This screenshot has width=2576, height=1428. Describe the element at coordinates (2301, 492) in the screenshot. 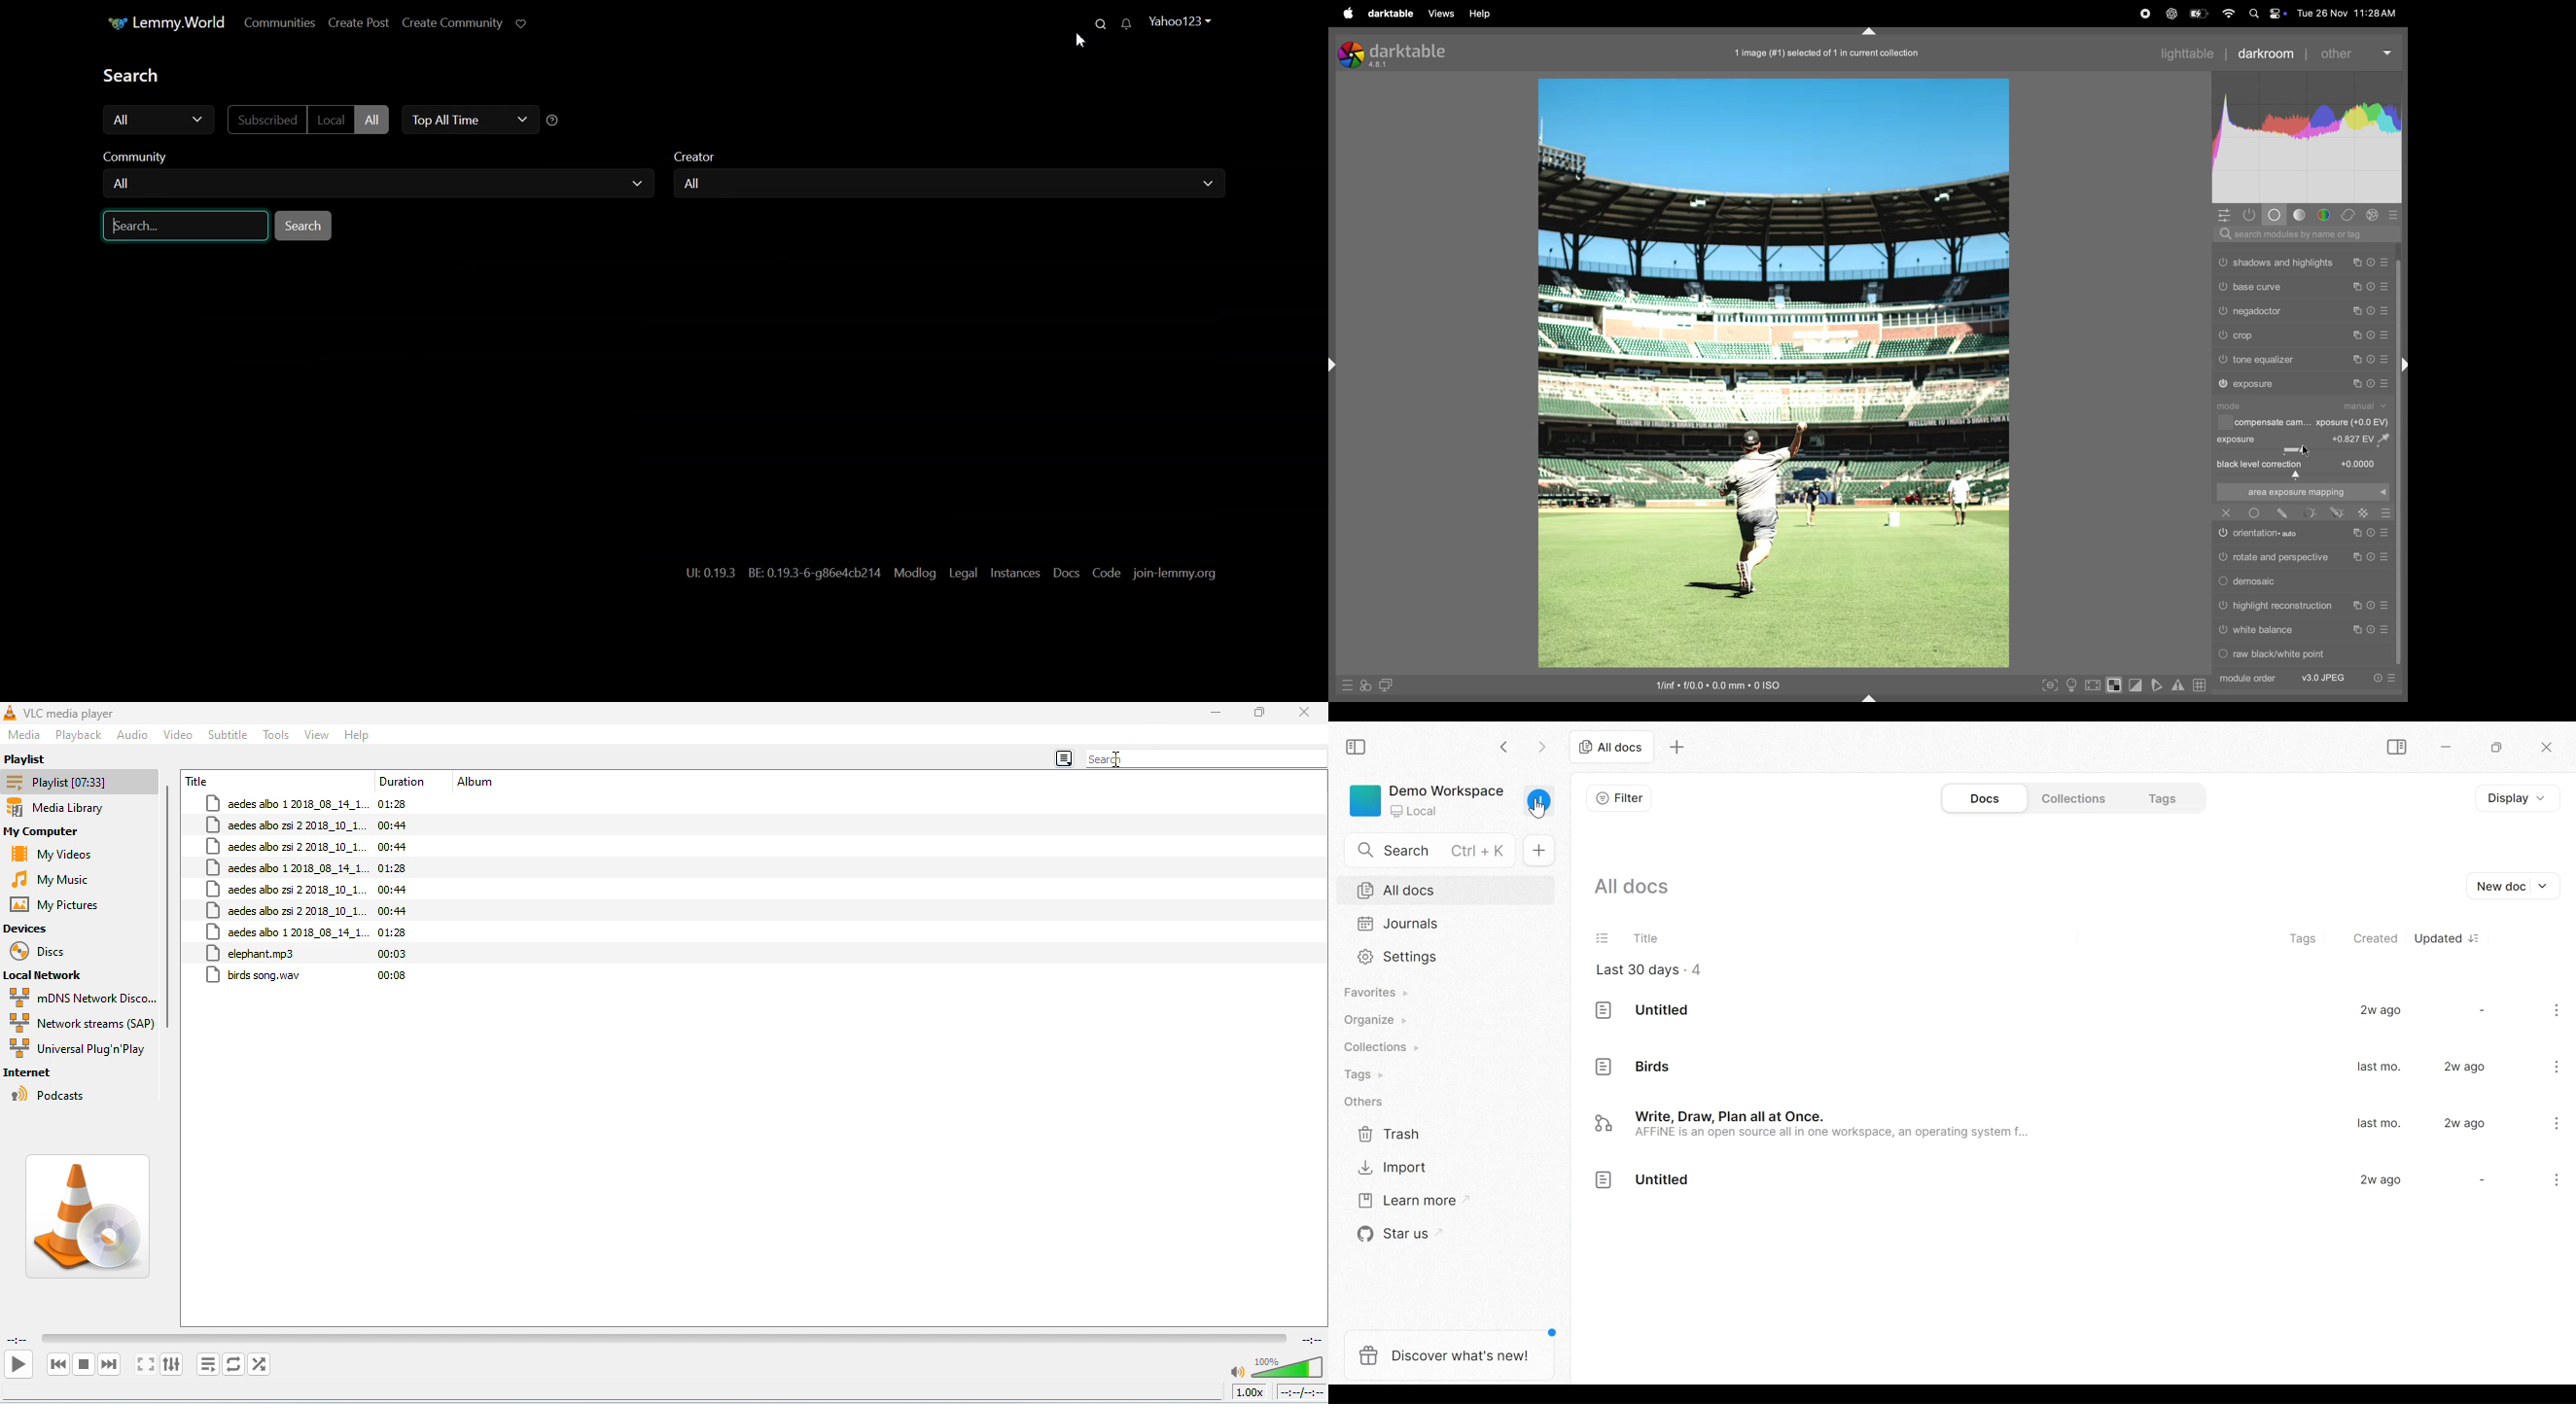

I see `area exposure mapping` at that location.